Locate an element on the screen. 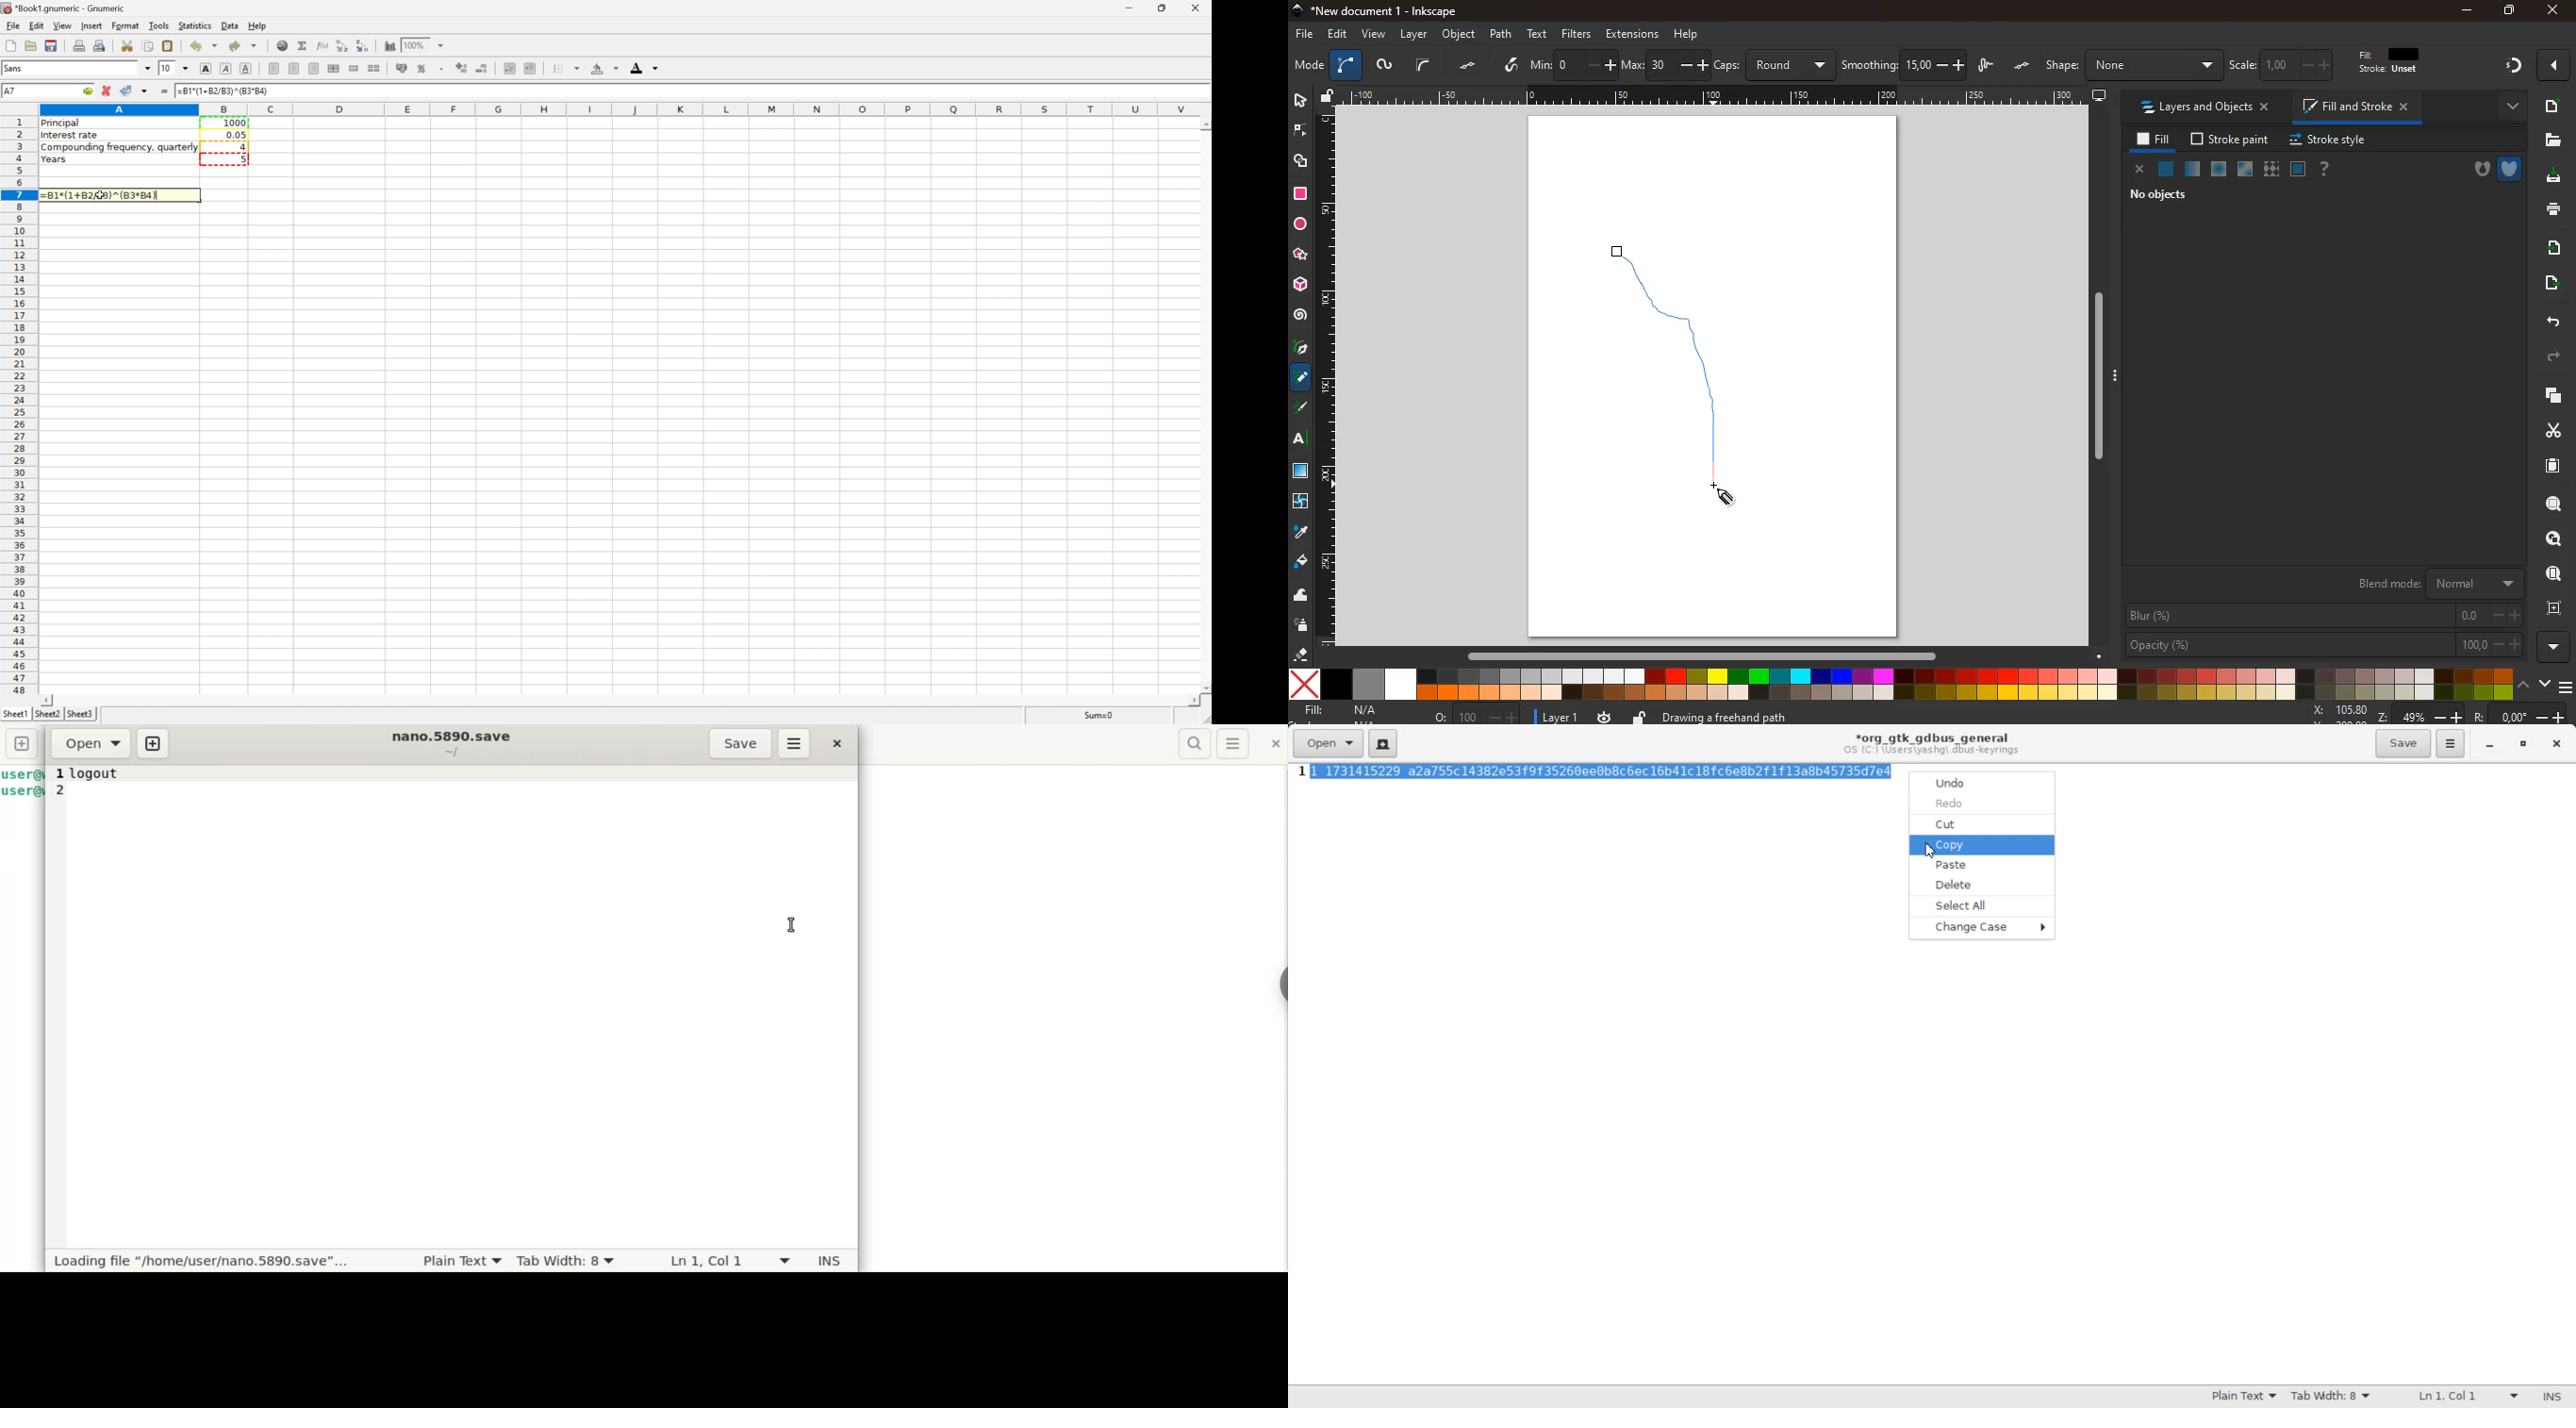 This screenshot has width=2576, height=1428. wave is located at coordinates (1302, 594).